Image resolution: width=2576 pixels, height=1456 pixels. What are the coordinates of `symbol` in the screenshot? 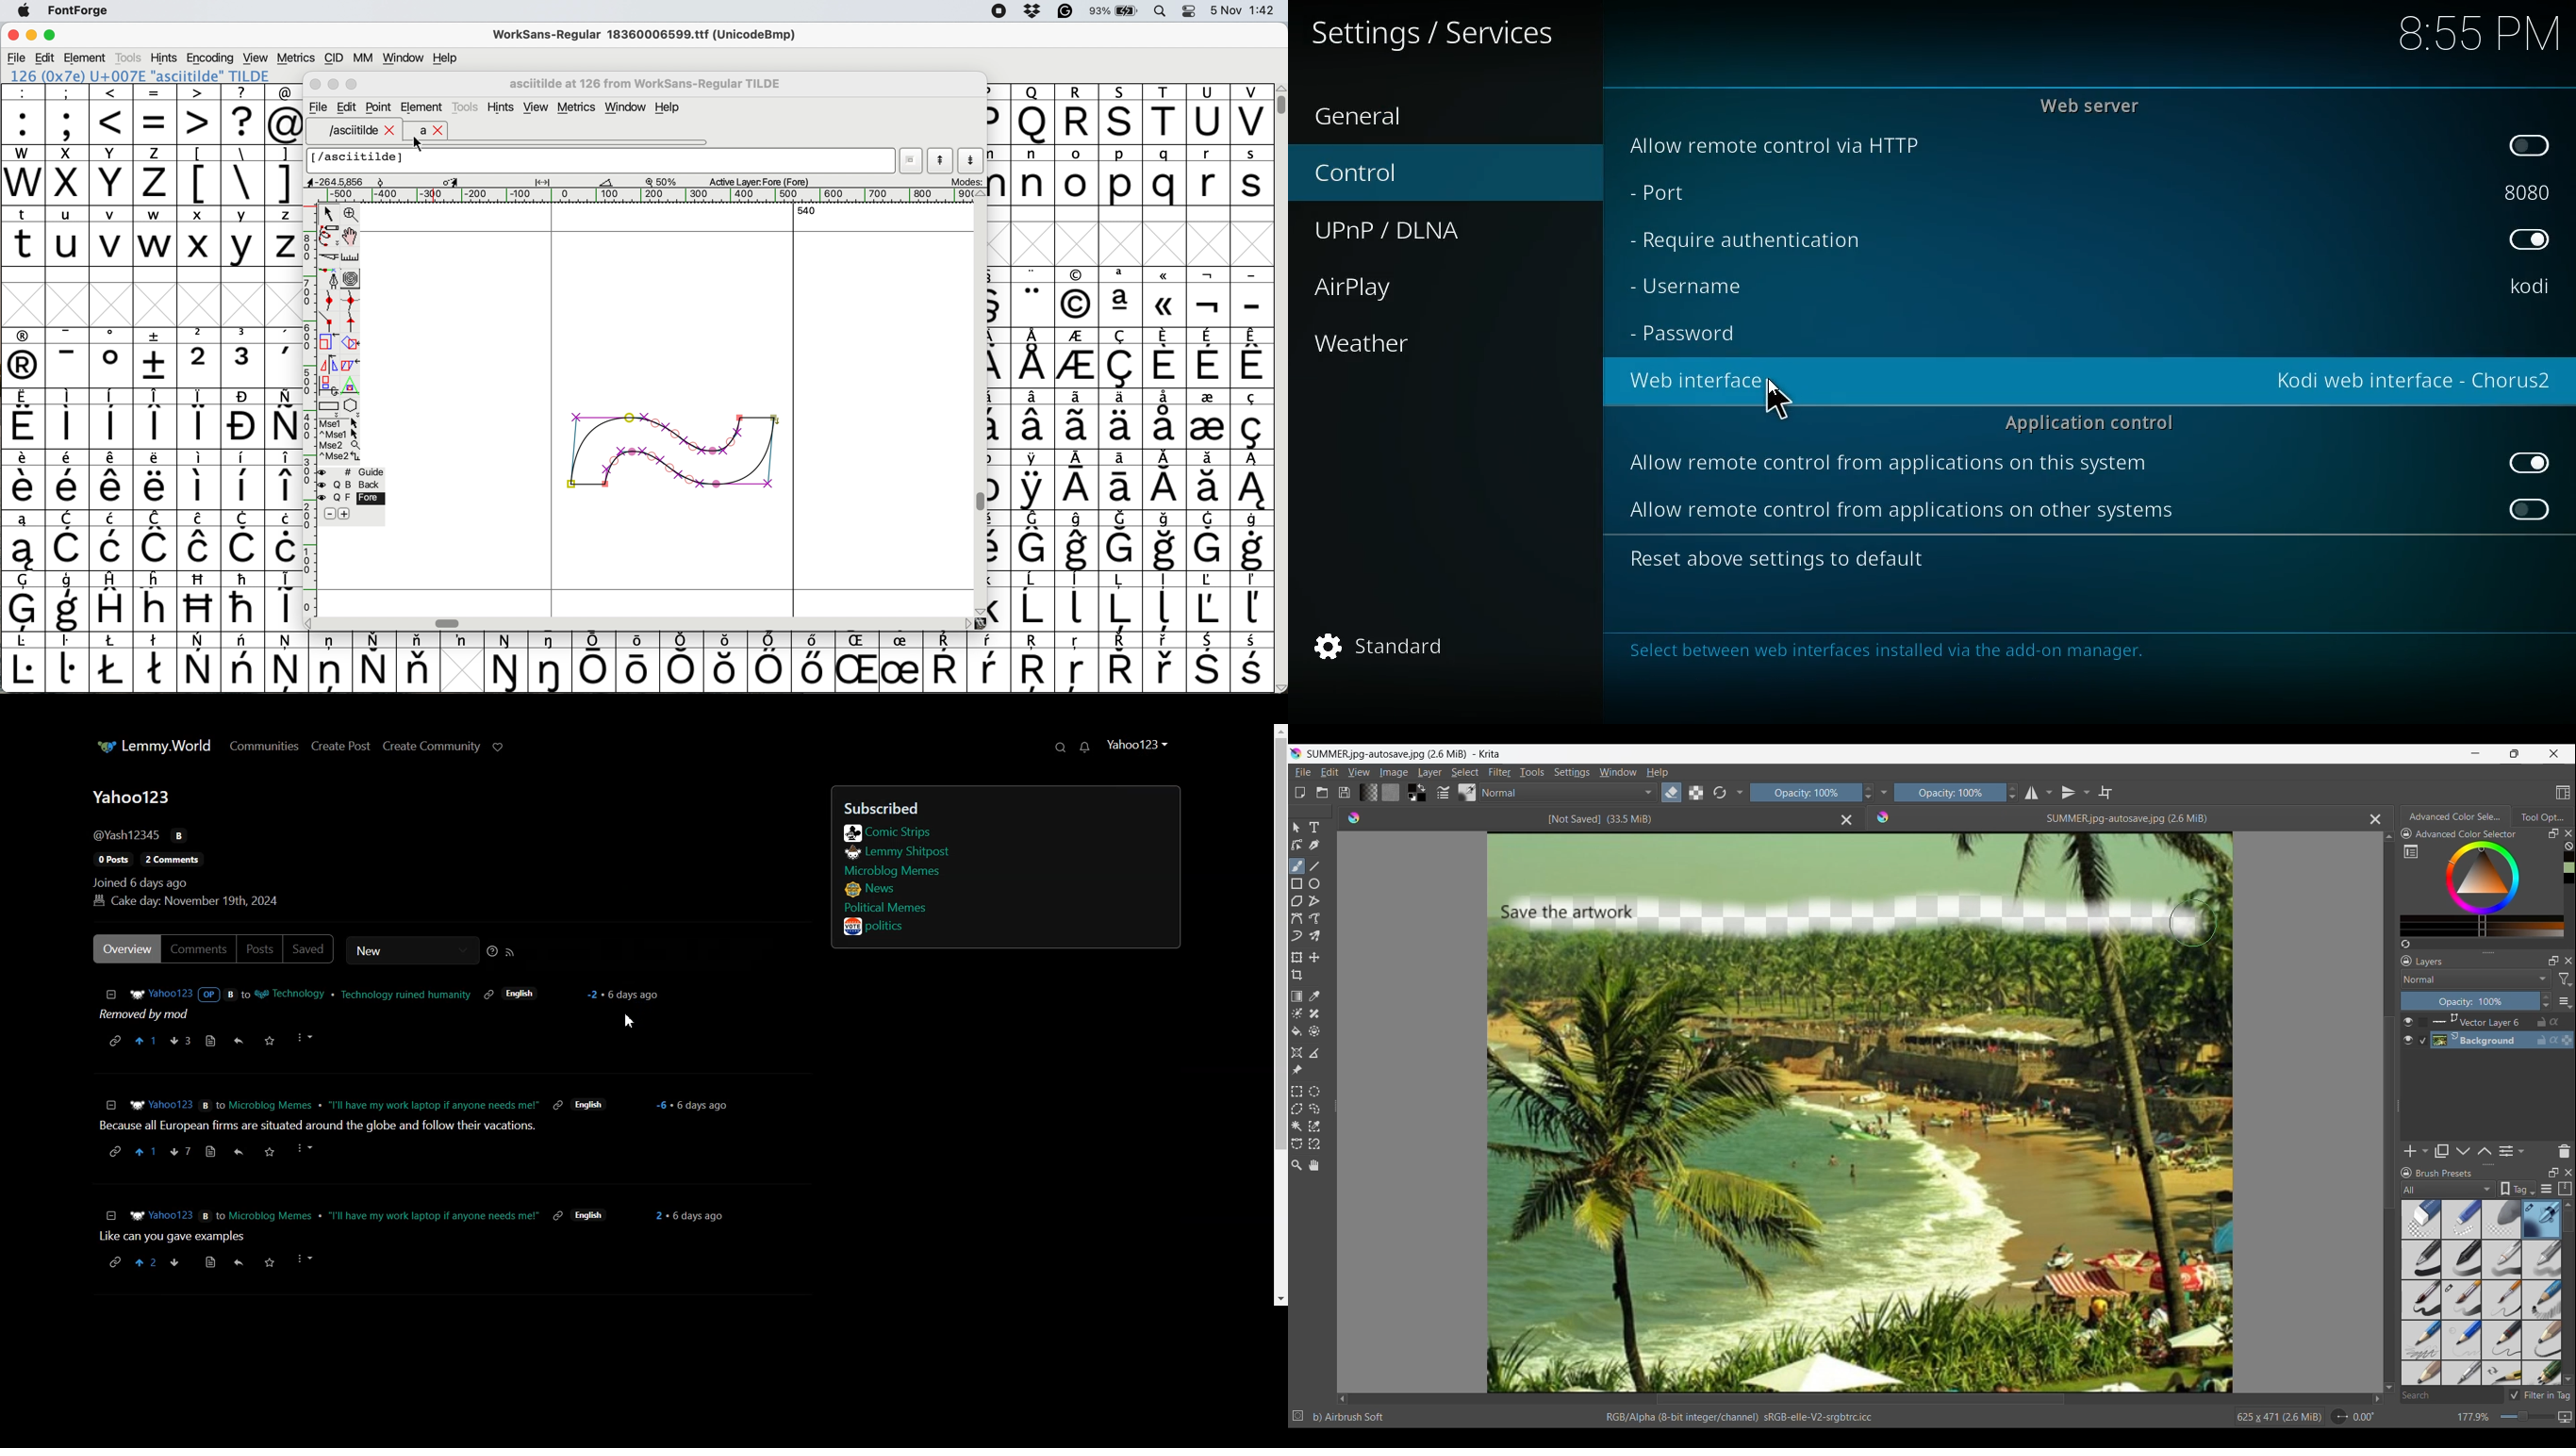 It's located at (1121, 297).